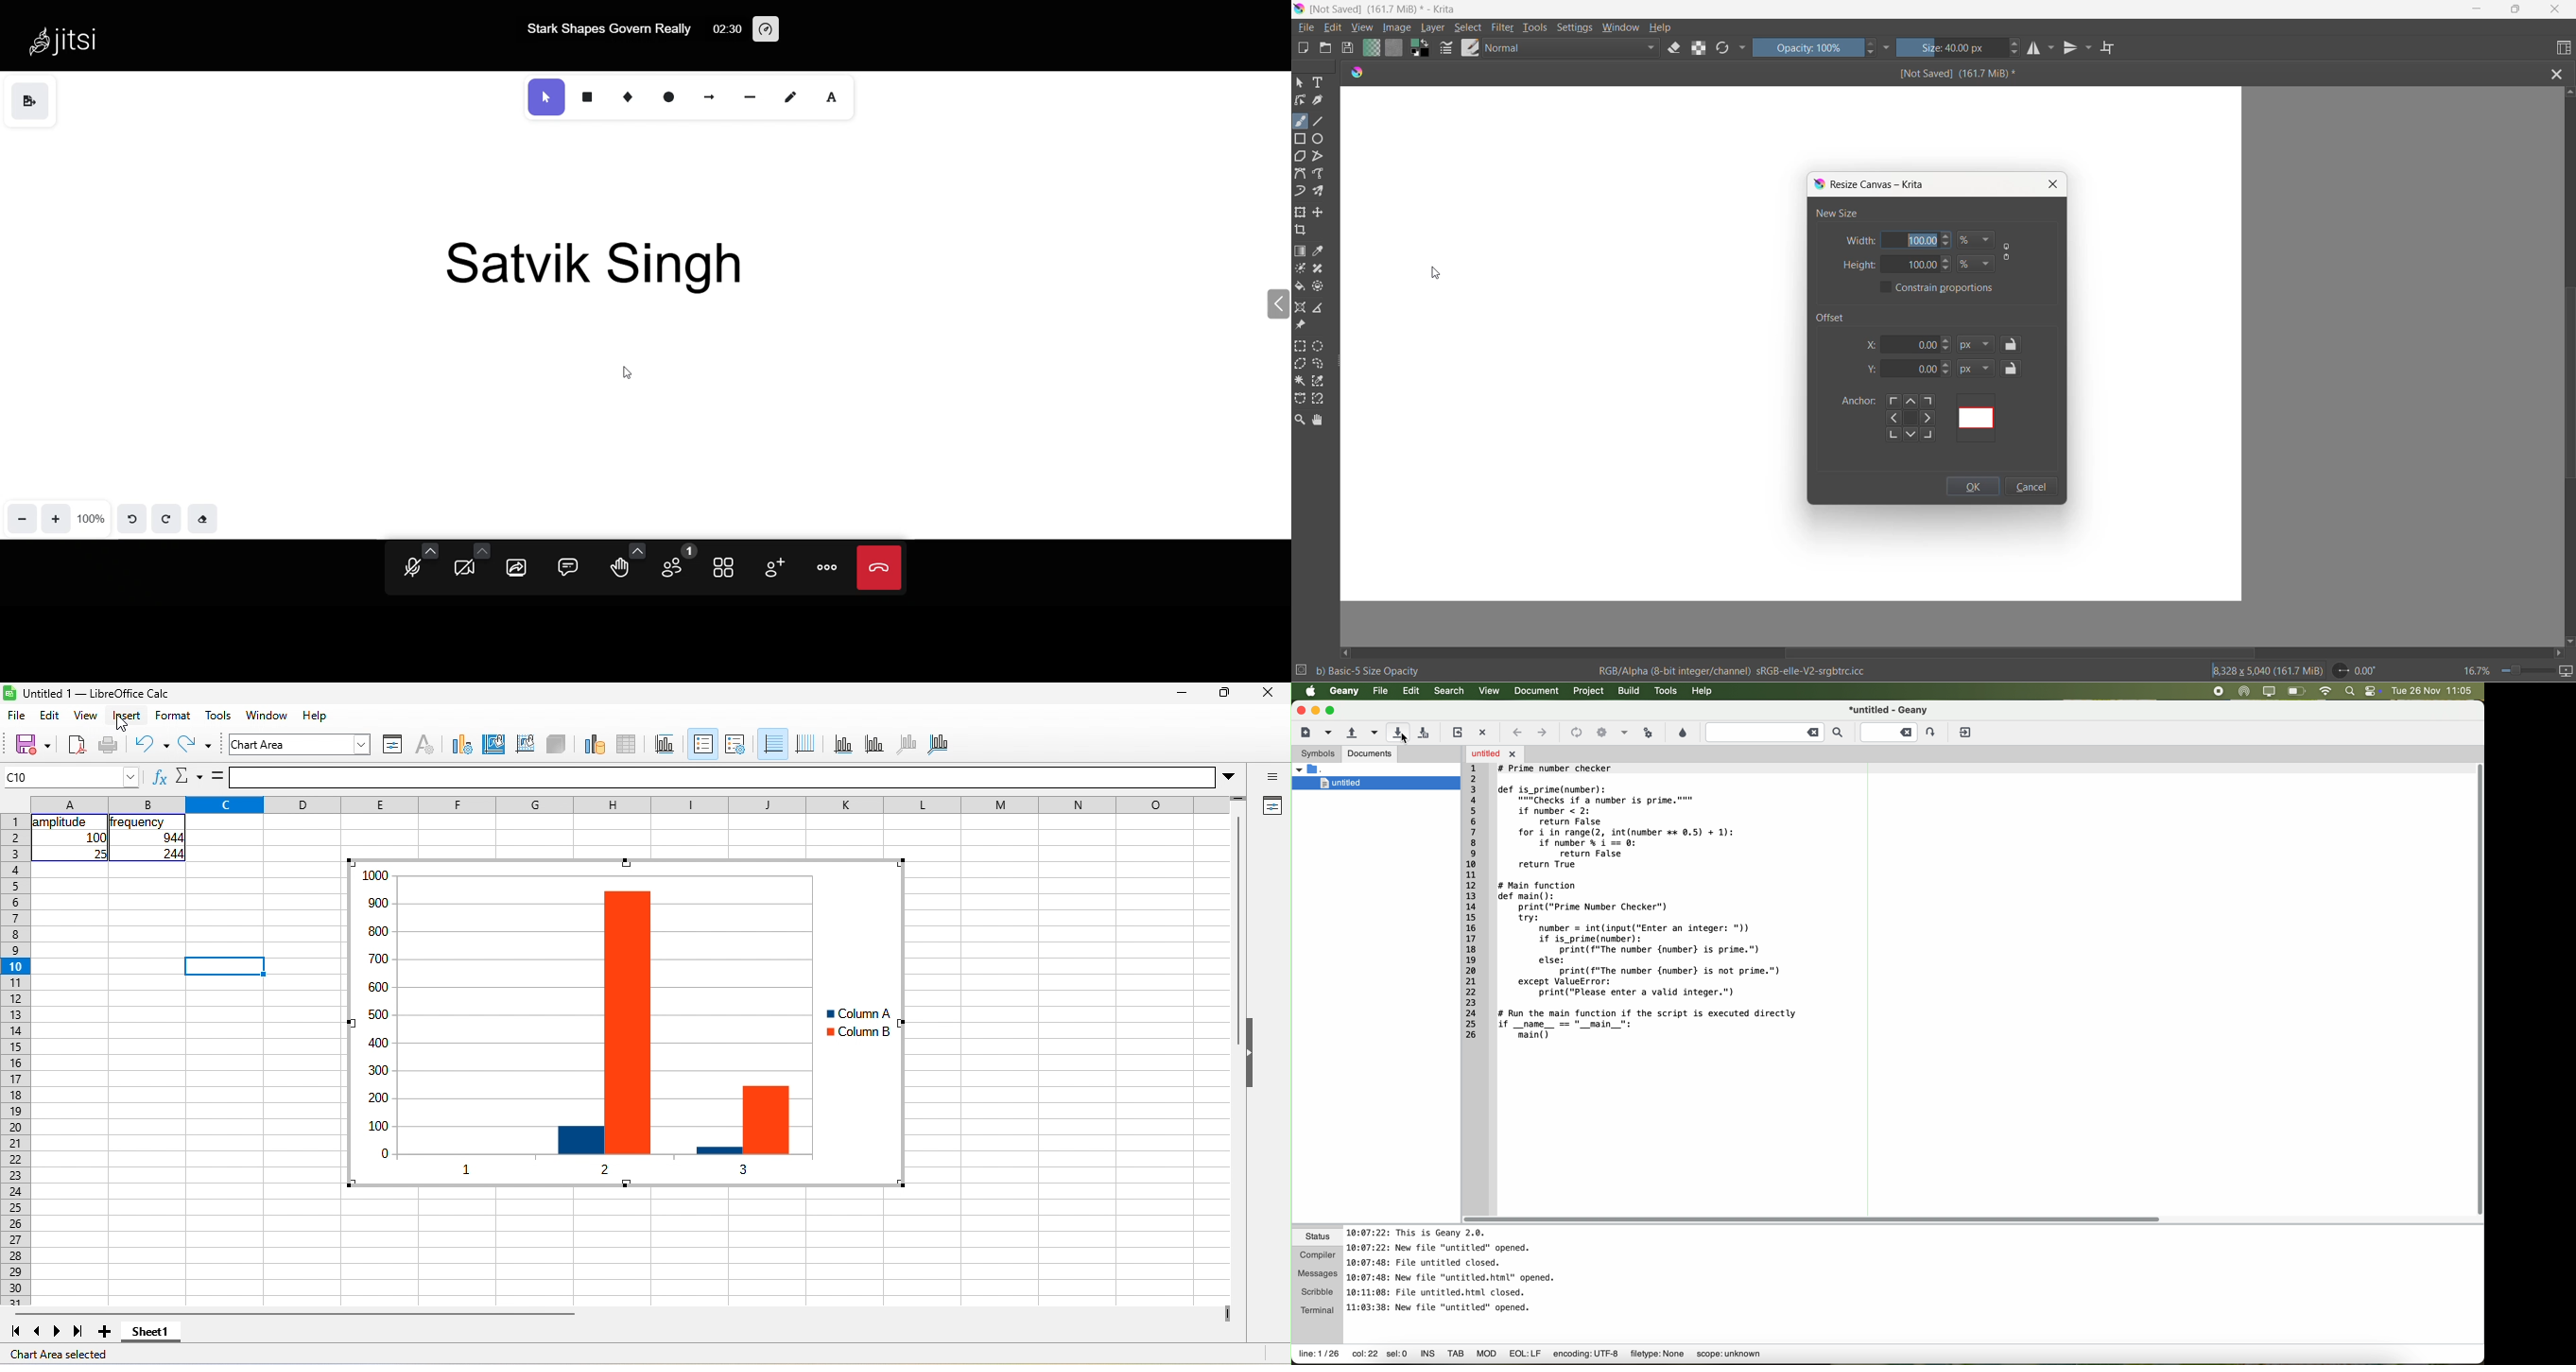  Describe the element at coordinates (133, 517) in the screenshot. I see `undo` at that location.